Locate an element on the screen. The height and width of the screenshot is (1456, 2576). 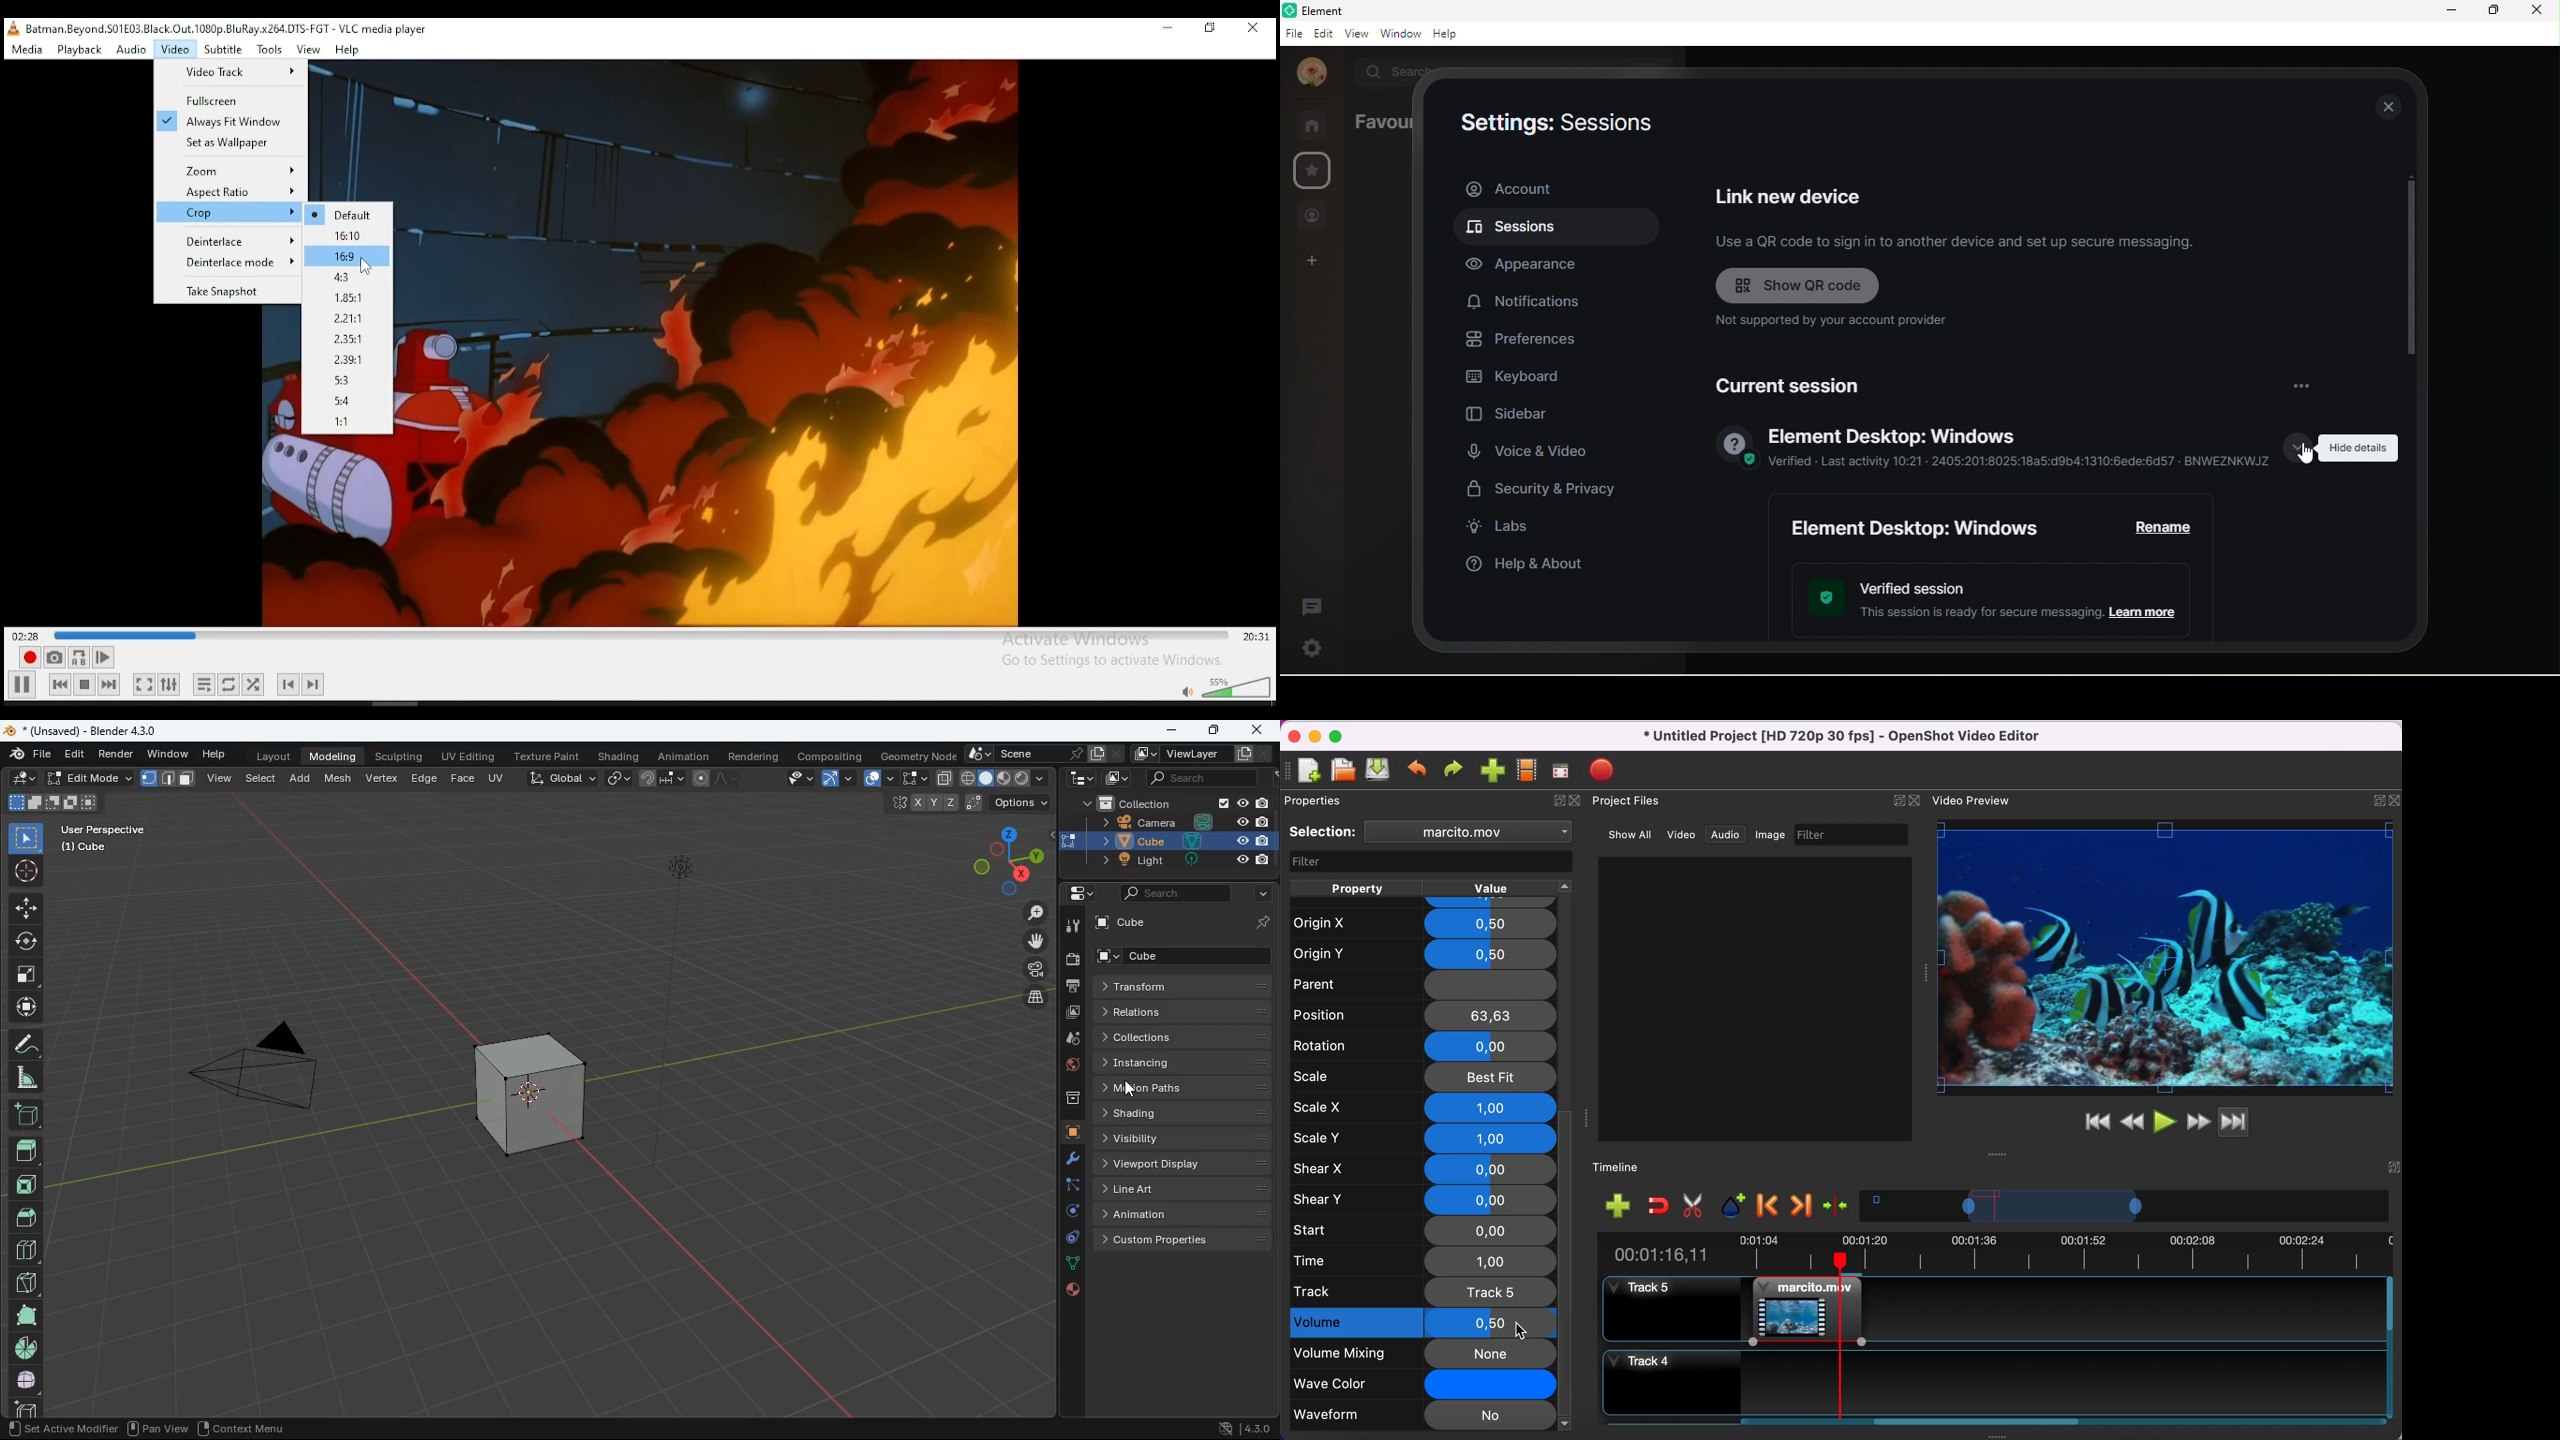
Set as wallpaper is located at coordinates (228, 143).